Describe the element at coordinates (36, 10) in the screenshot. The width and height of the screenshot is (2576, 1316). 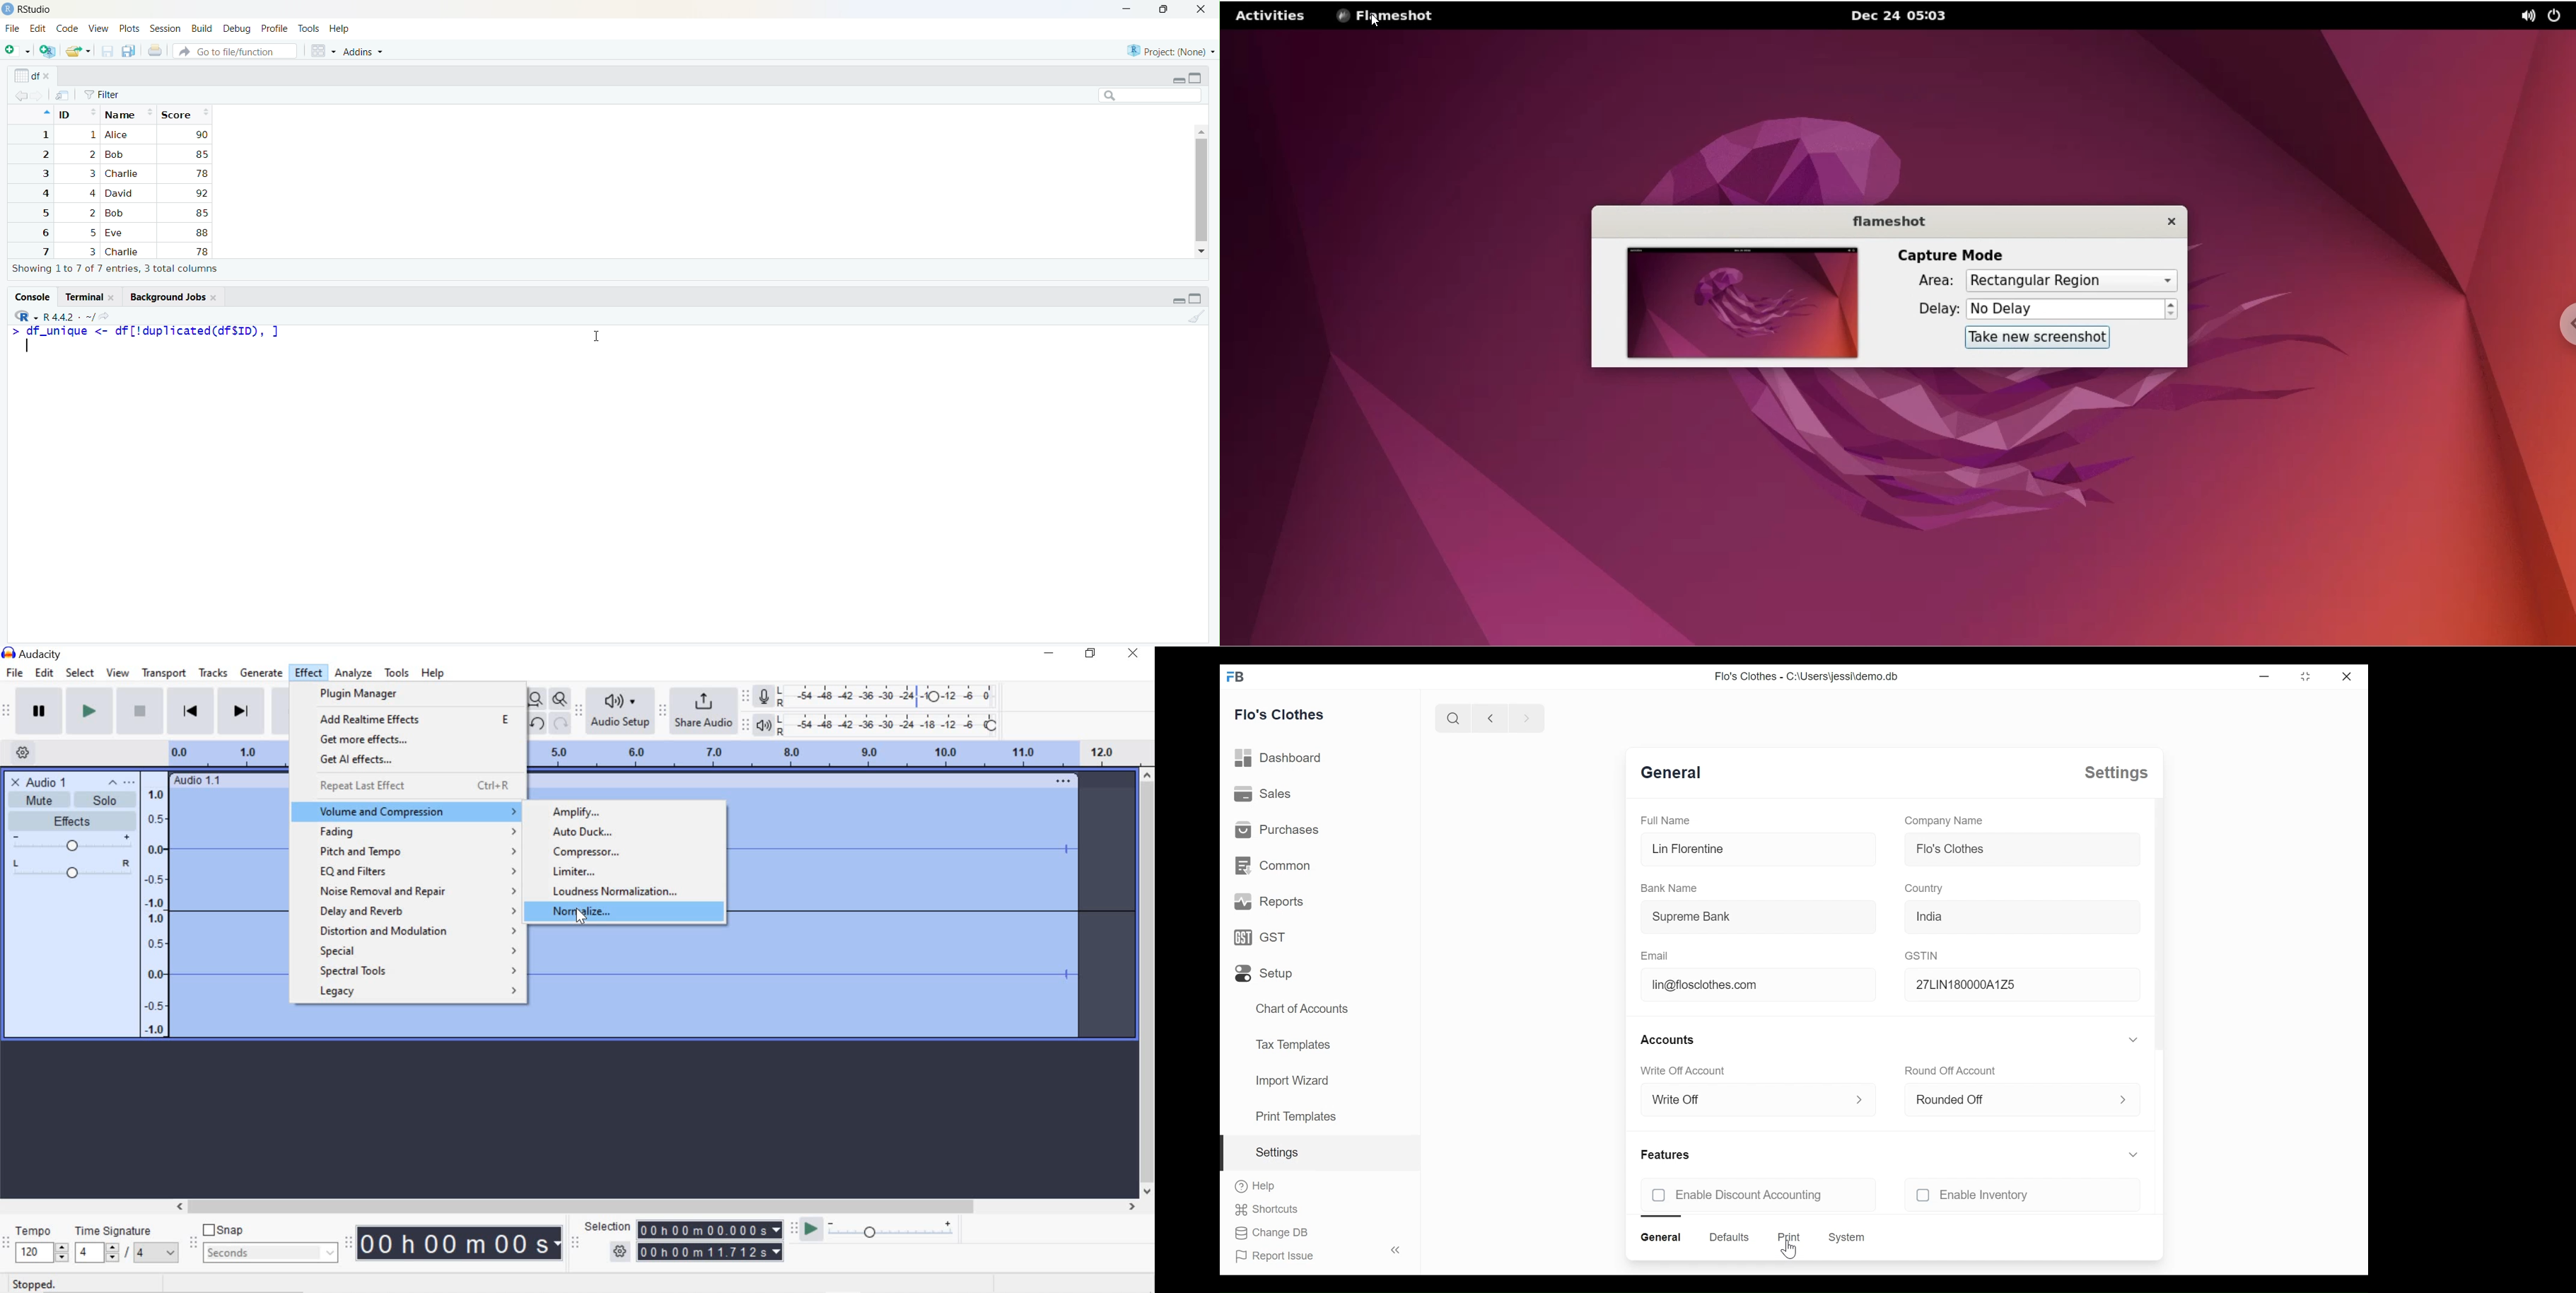
I see `RStudio` at that location.